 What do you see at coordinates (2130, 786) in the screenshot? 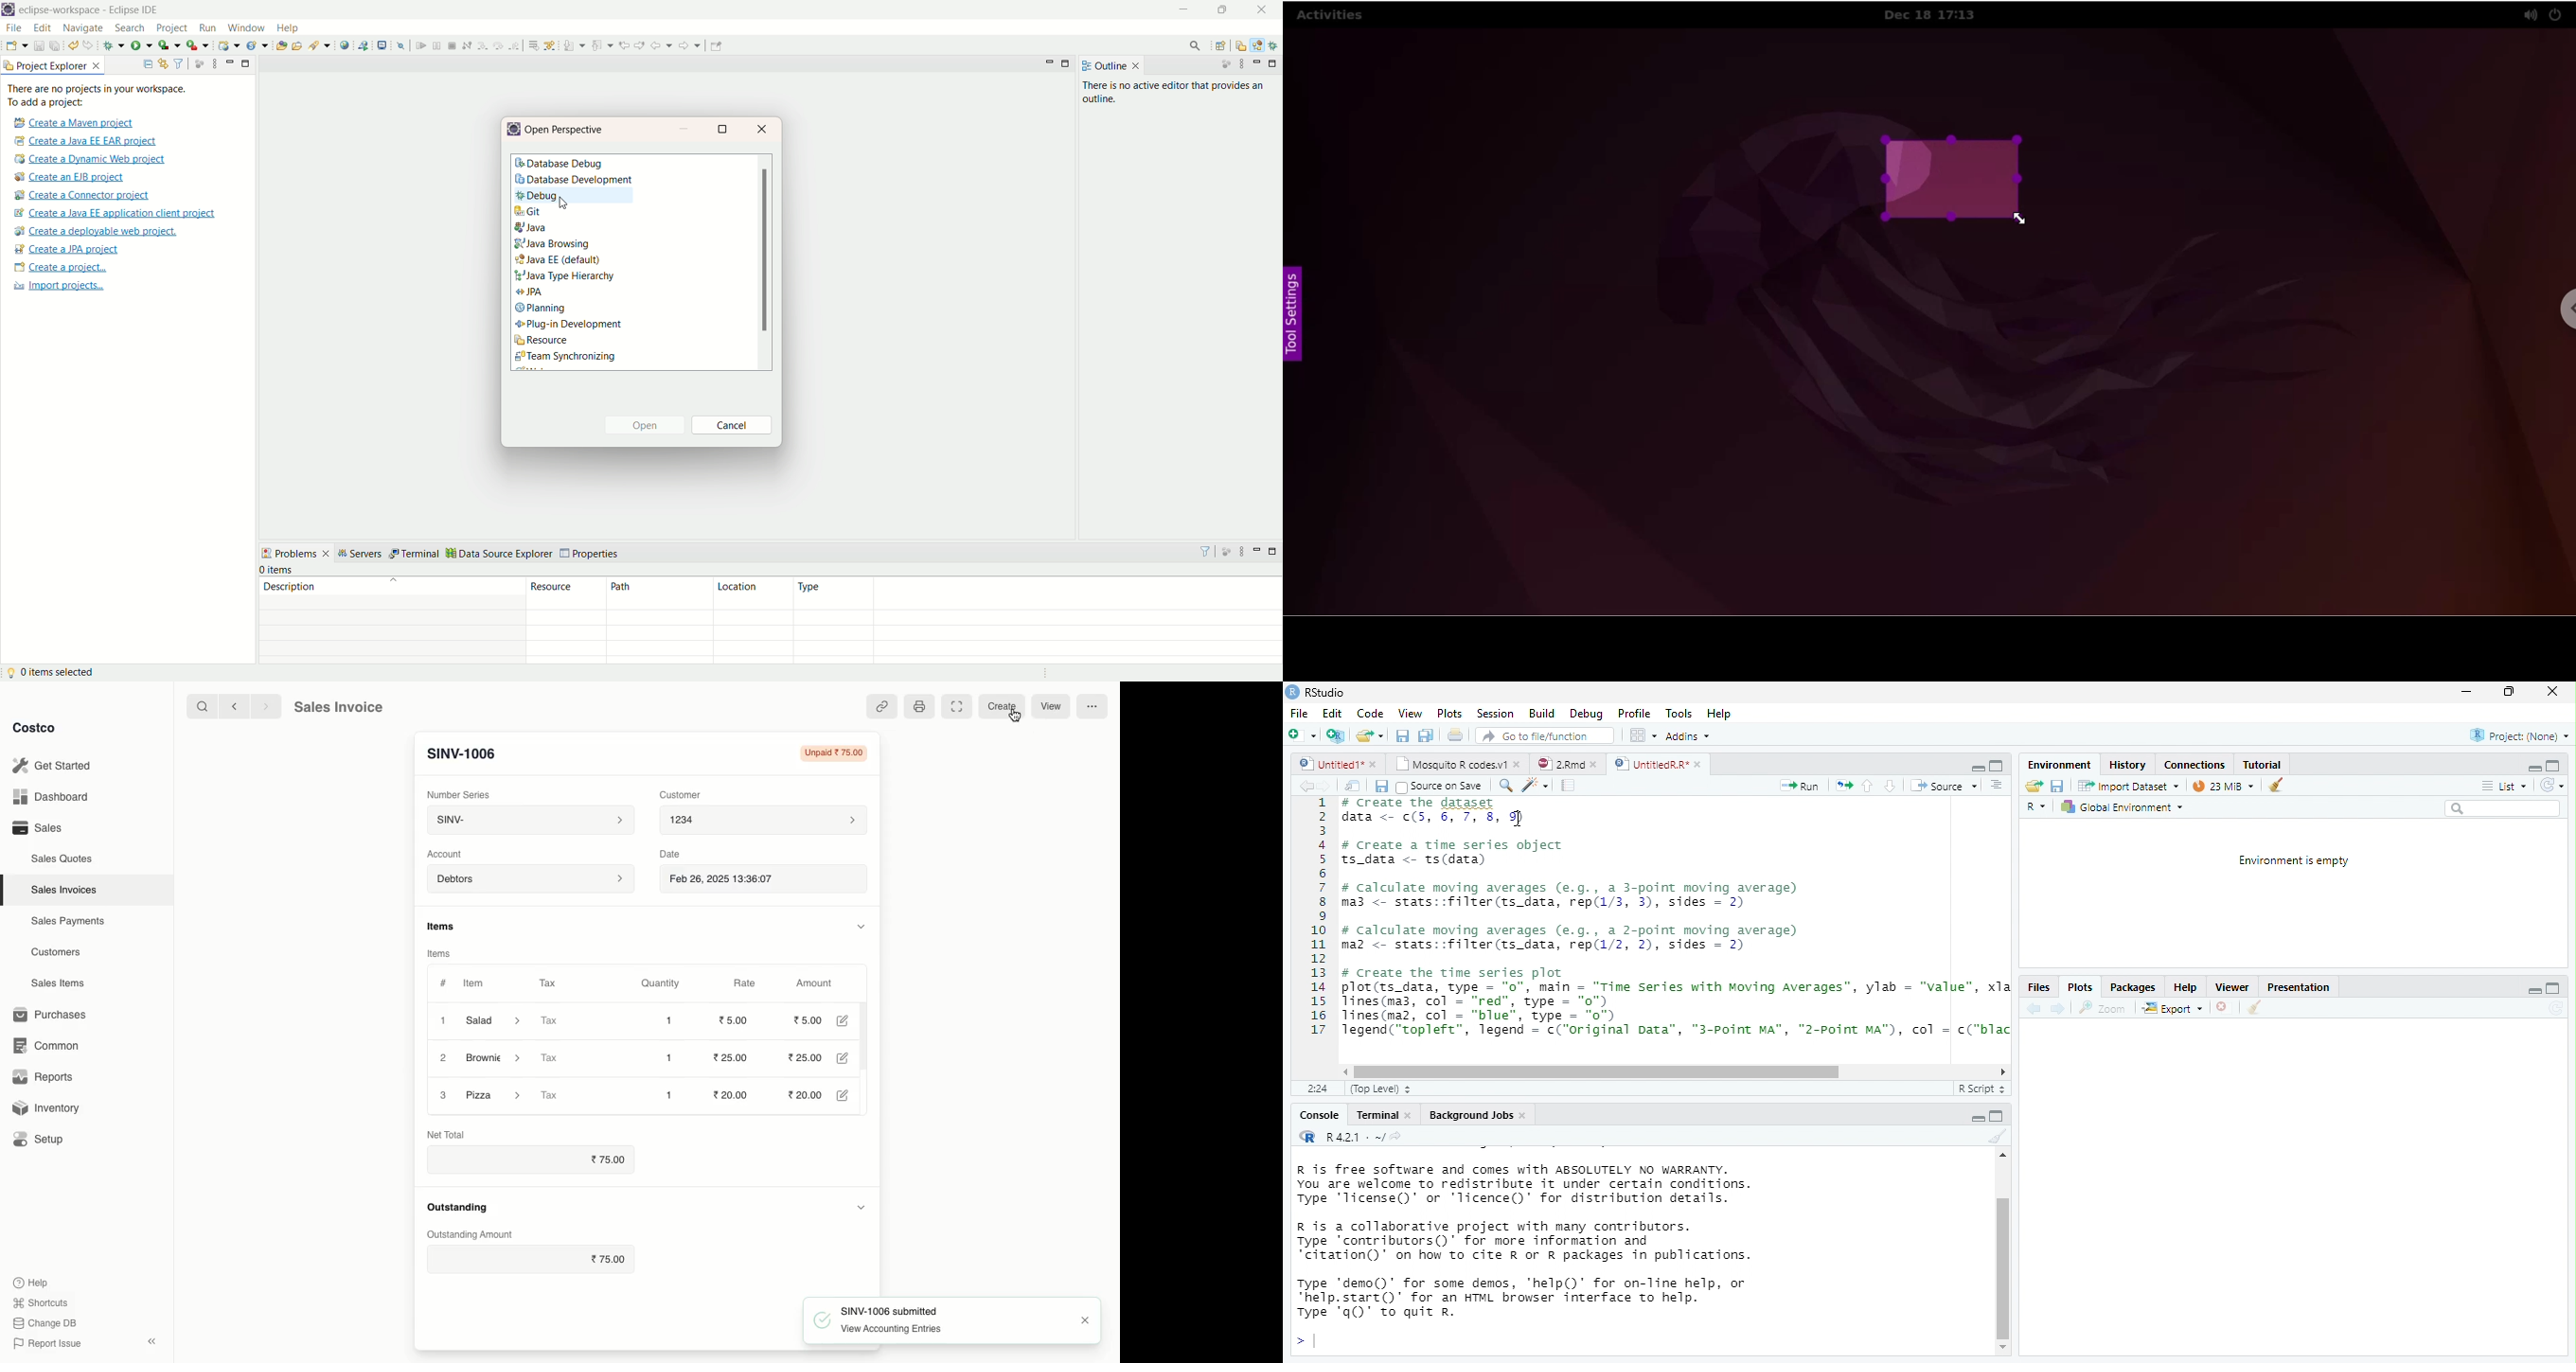
I see `Import Dataset` at bounding box center [2130, 786].